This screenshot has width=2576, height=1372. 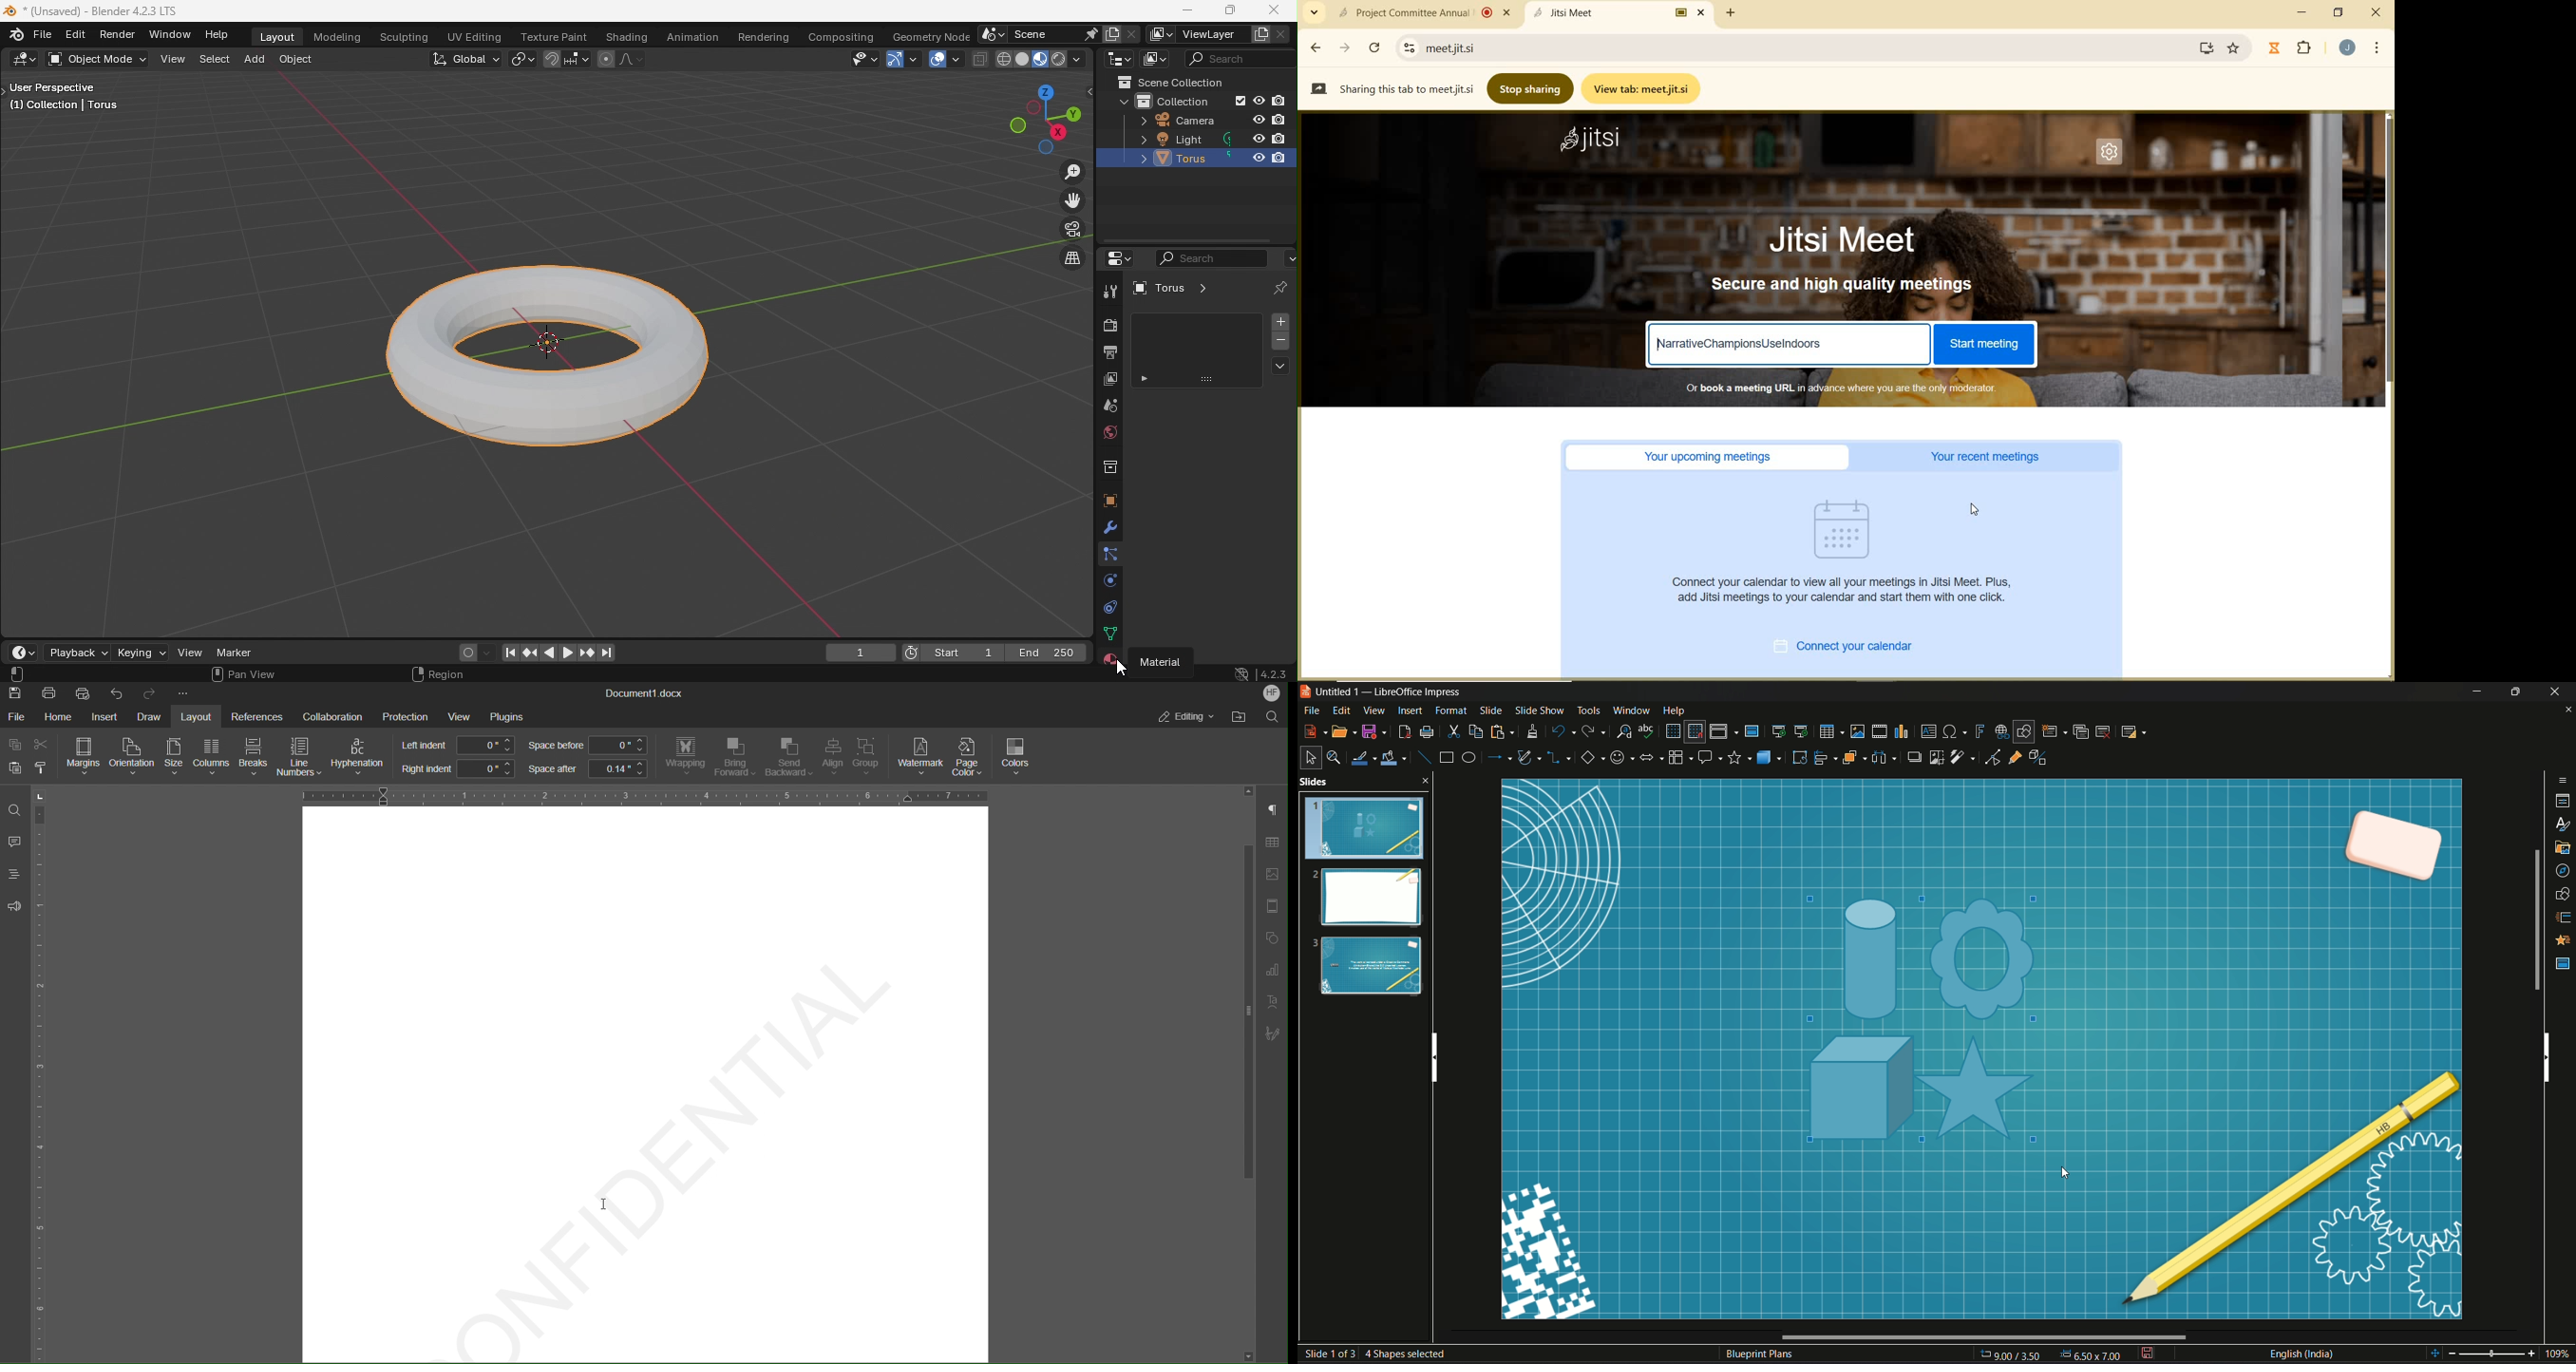 What do you see at coordinates (301, 759) in the screenshot?
I see `Line Numbers` at bounding box center [301, 759].